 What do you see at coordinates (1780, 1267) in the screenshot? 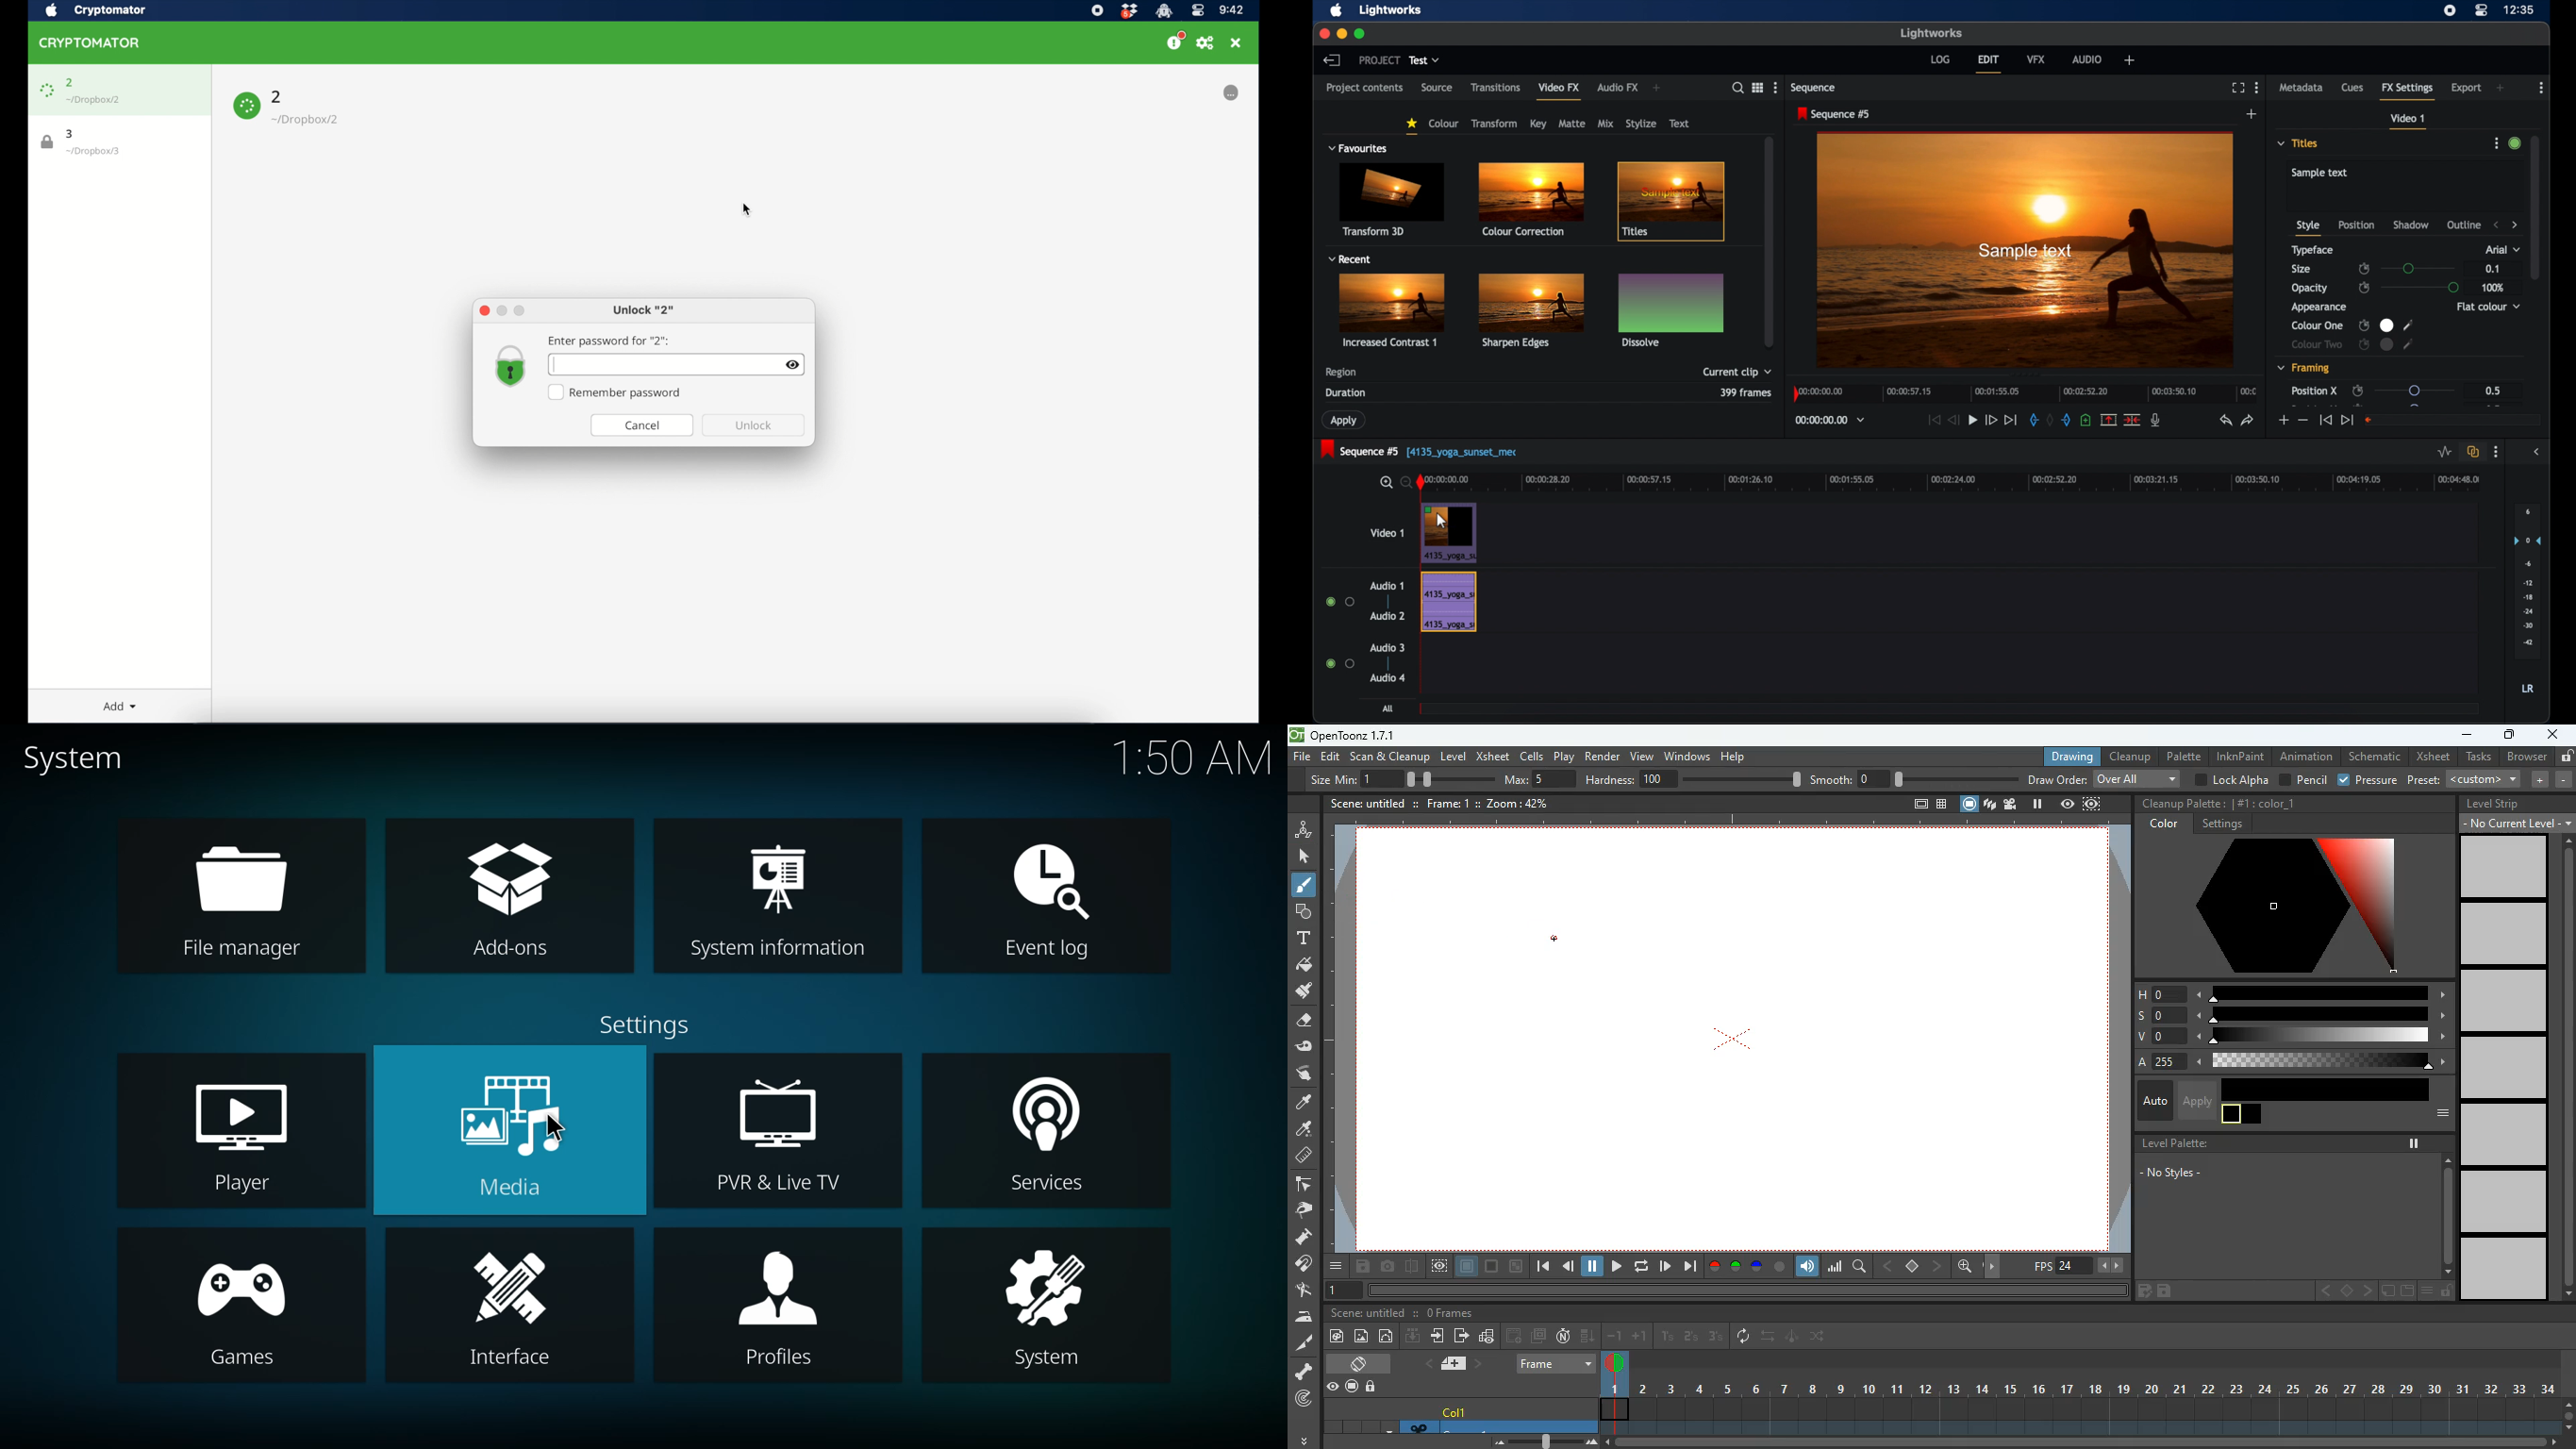
I see `color` at bounding box center [1780, 1267].